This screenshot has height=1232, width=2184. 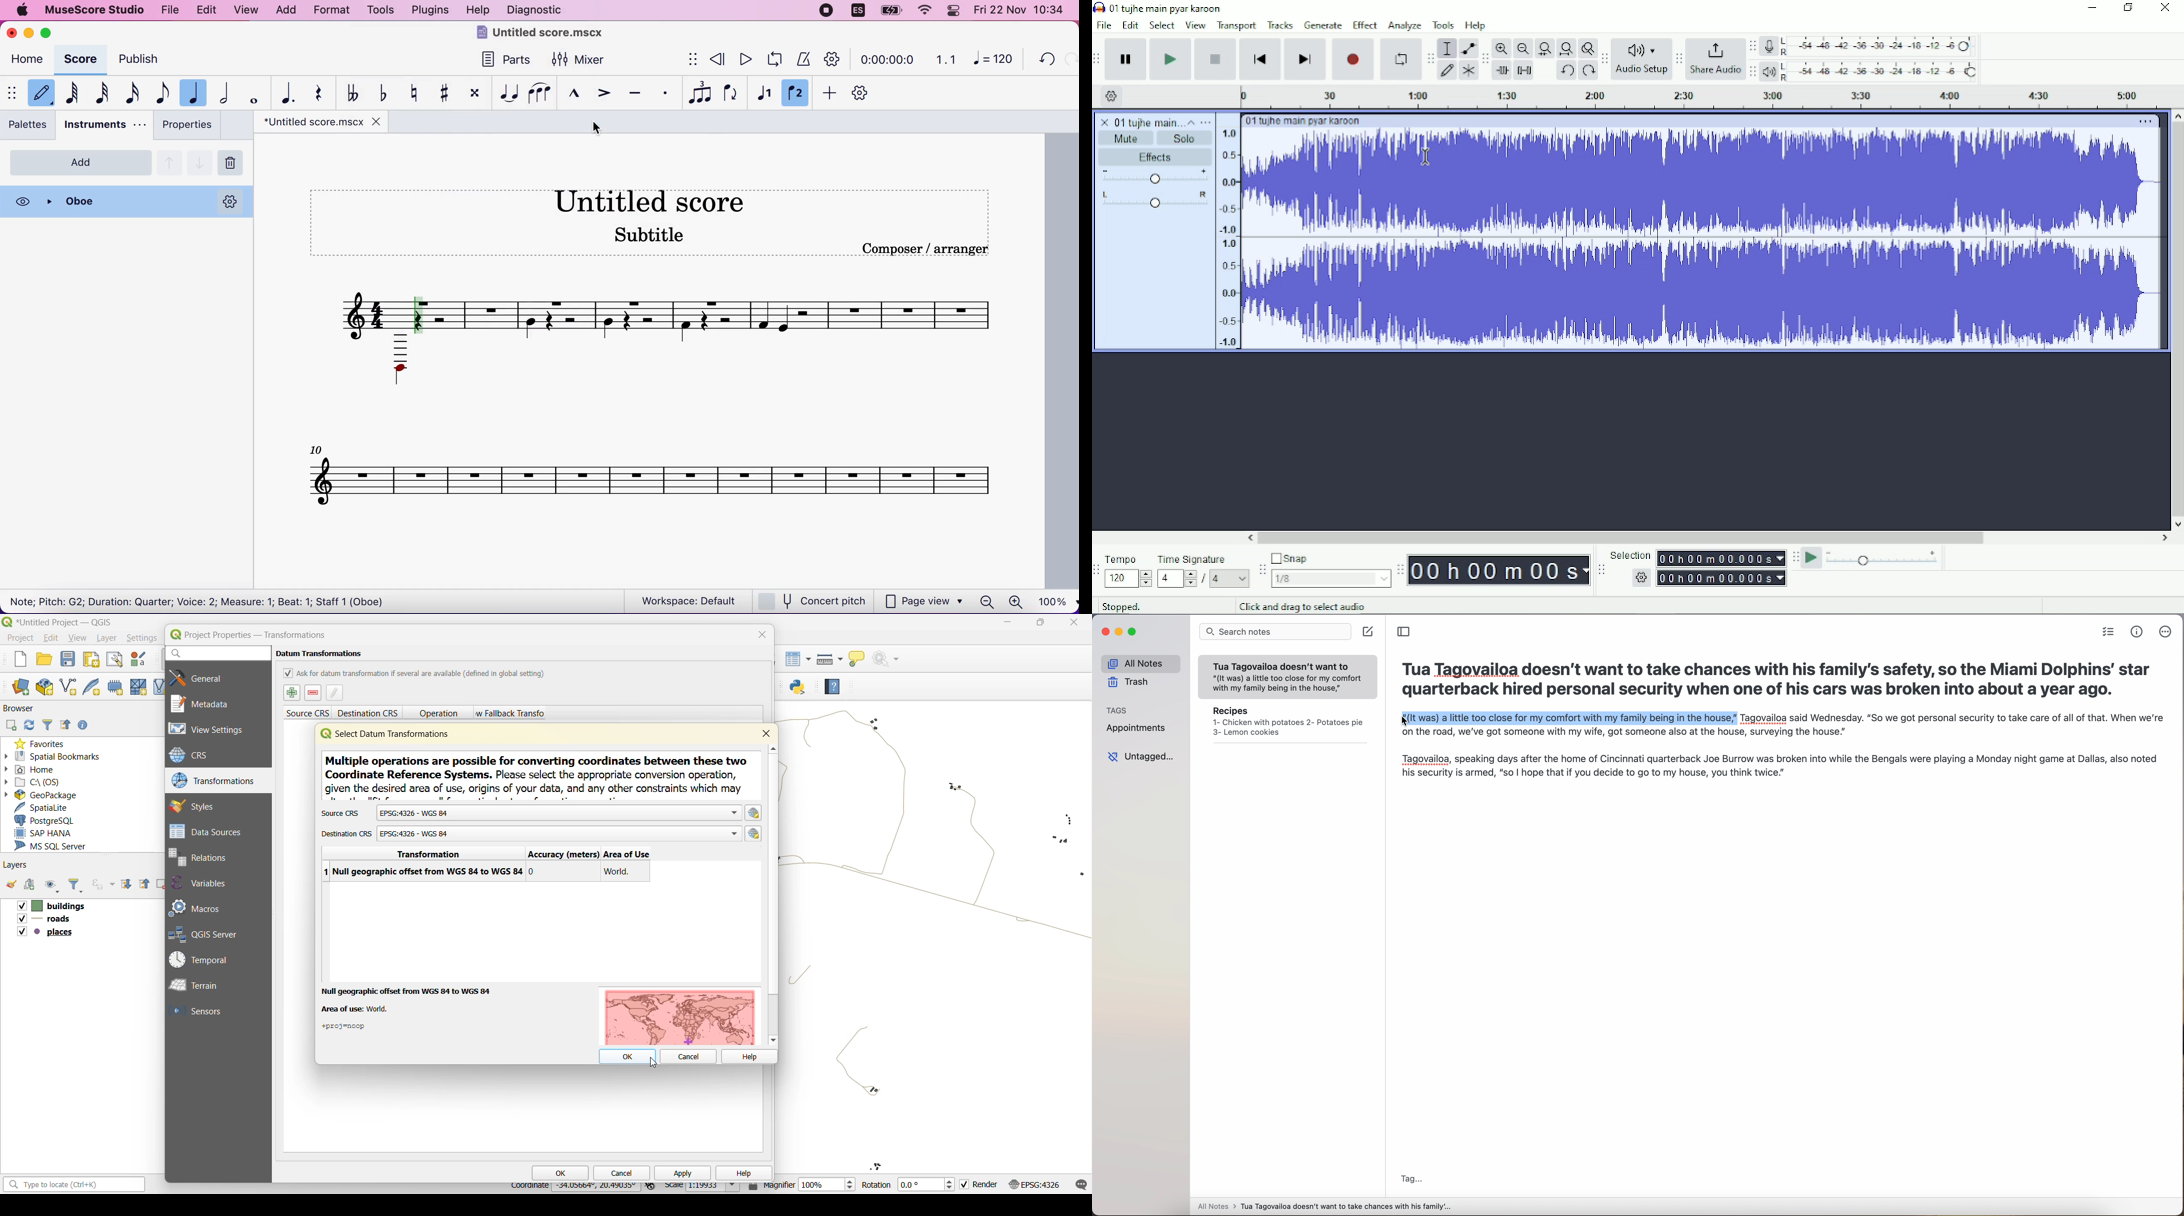 I want to click on 100%, so click(x=1053, y=601).